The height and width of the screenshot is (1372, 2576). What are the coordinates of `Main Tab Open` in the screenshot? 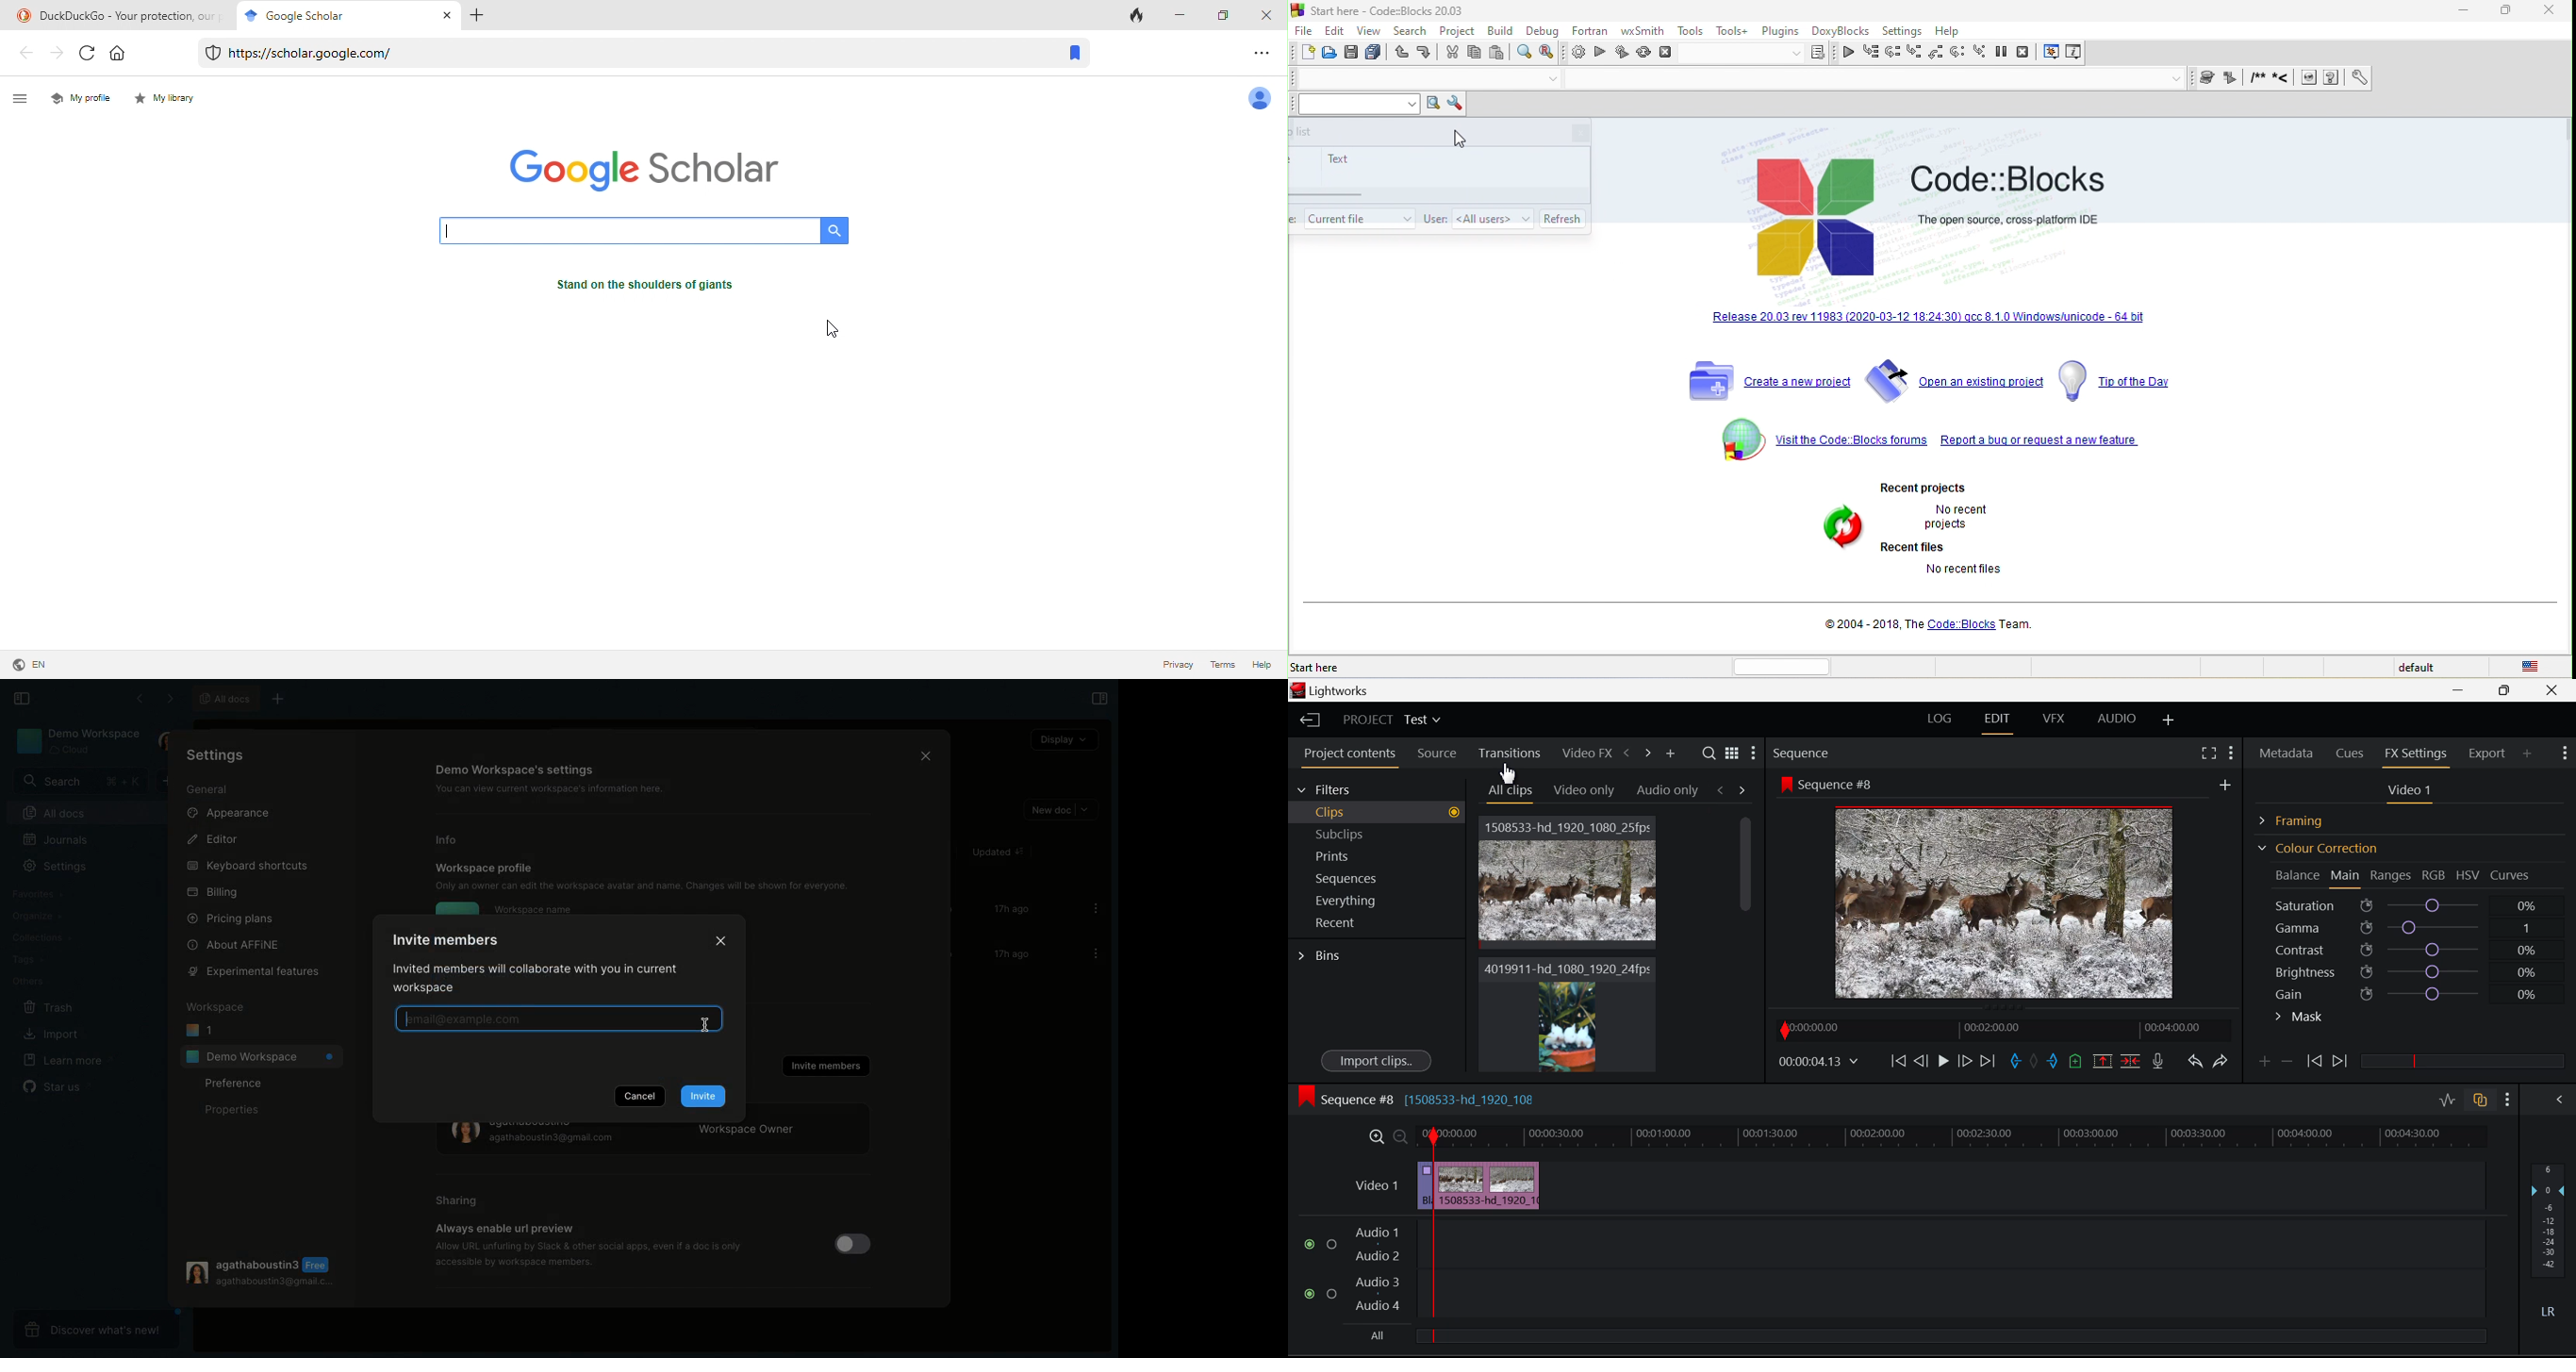 It's located at (2346, 877).